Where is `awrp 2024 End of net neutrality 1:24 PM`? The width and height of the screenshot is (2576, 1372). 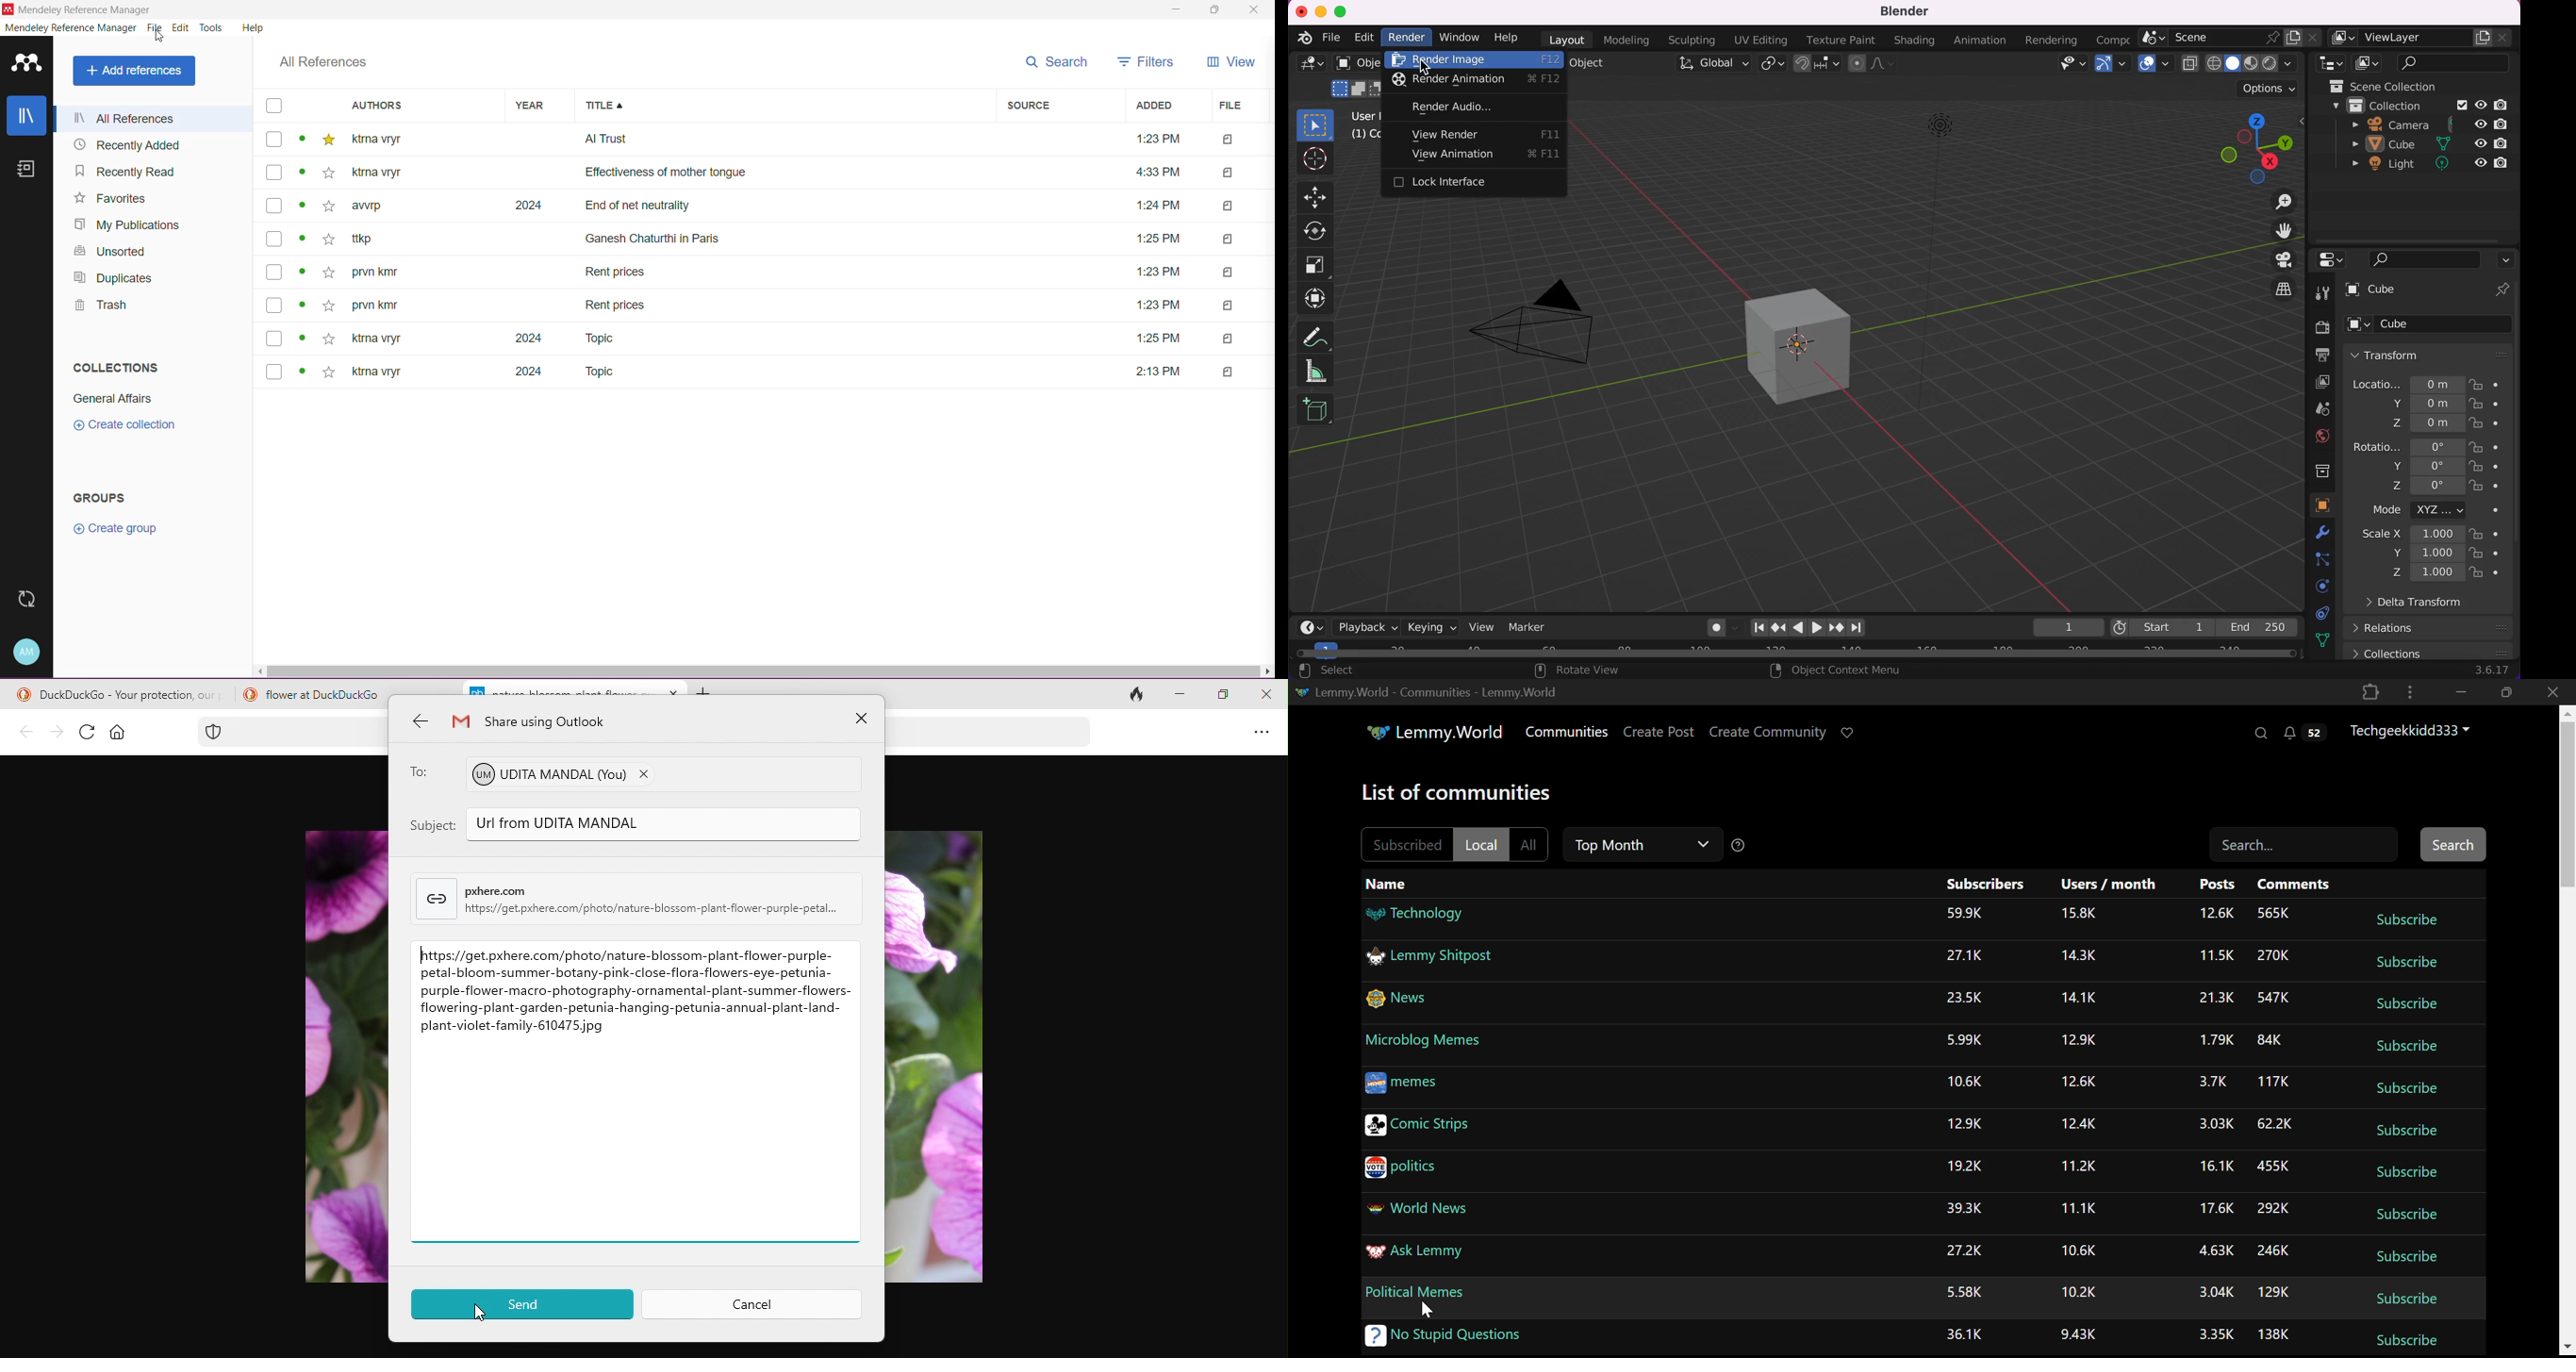 awrp 2024 End of net neutrality 1:24 PM is located at coordinates (771, 205).